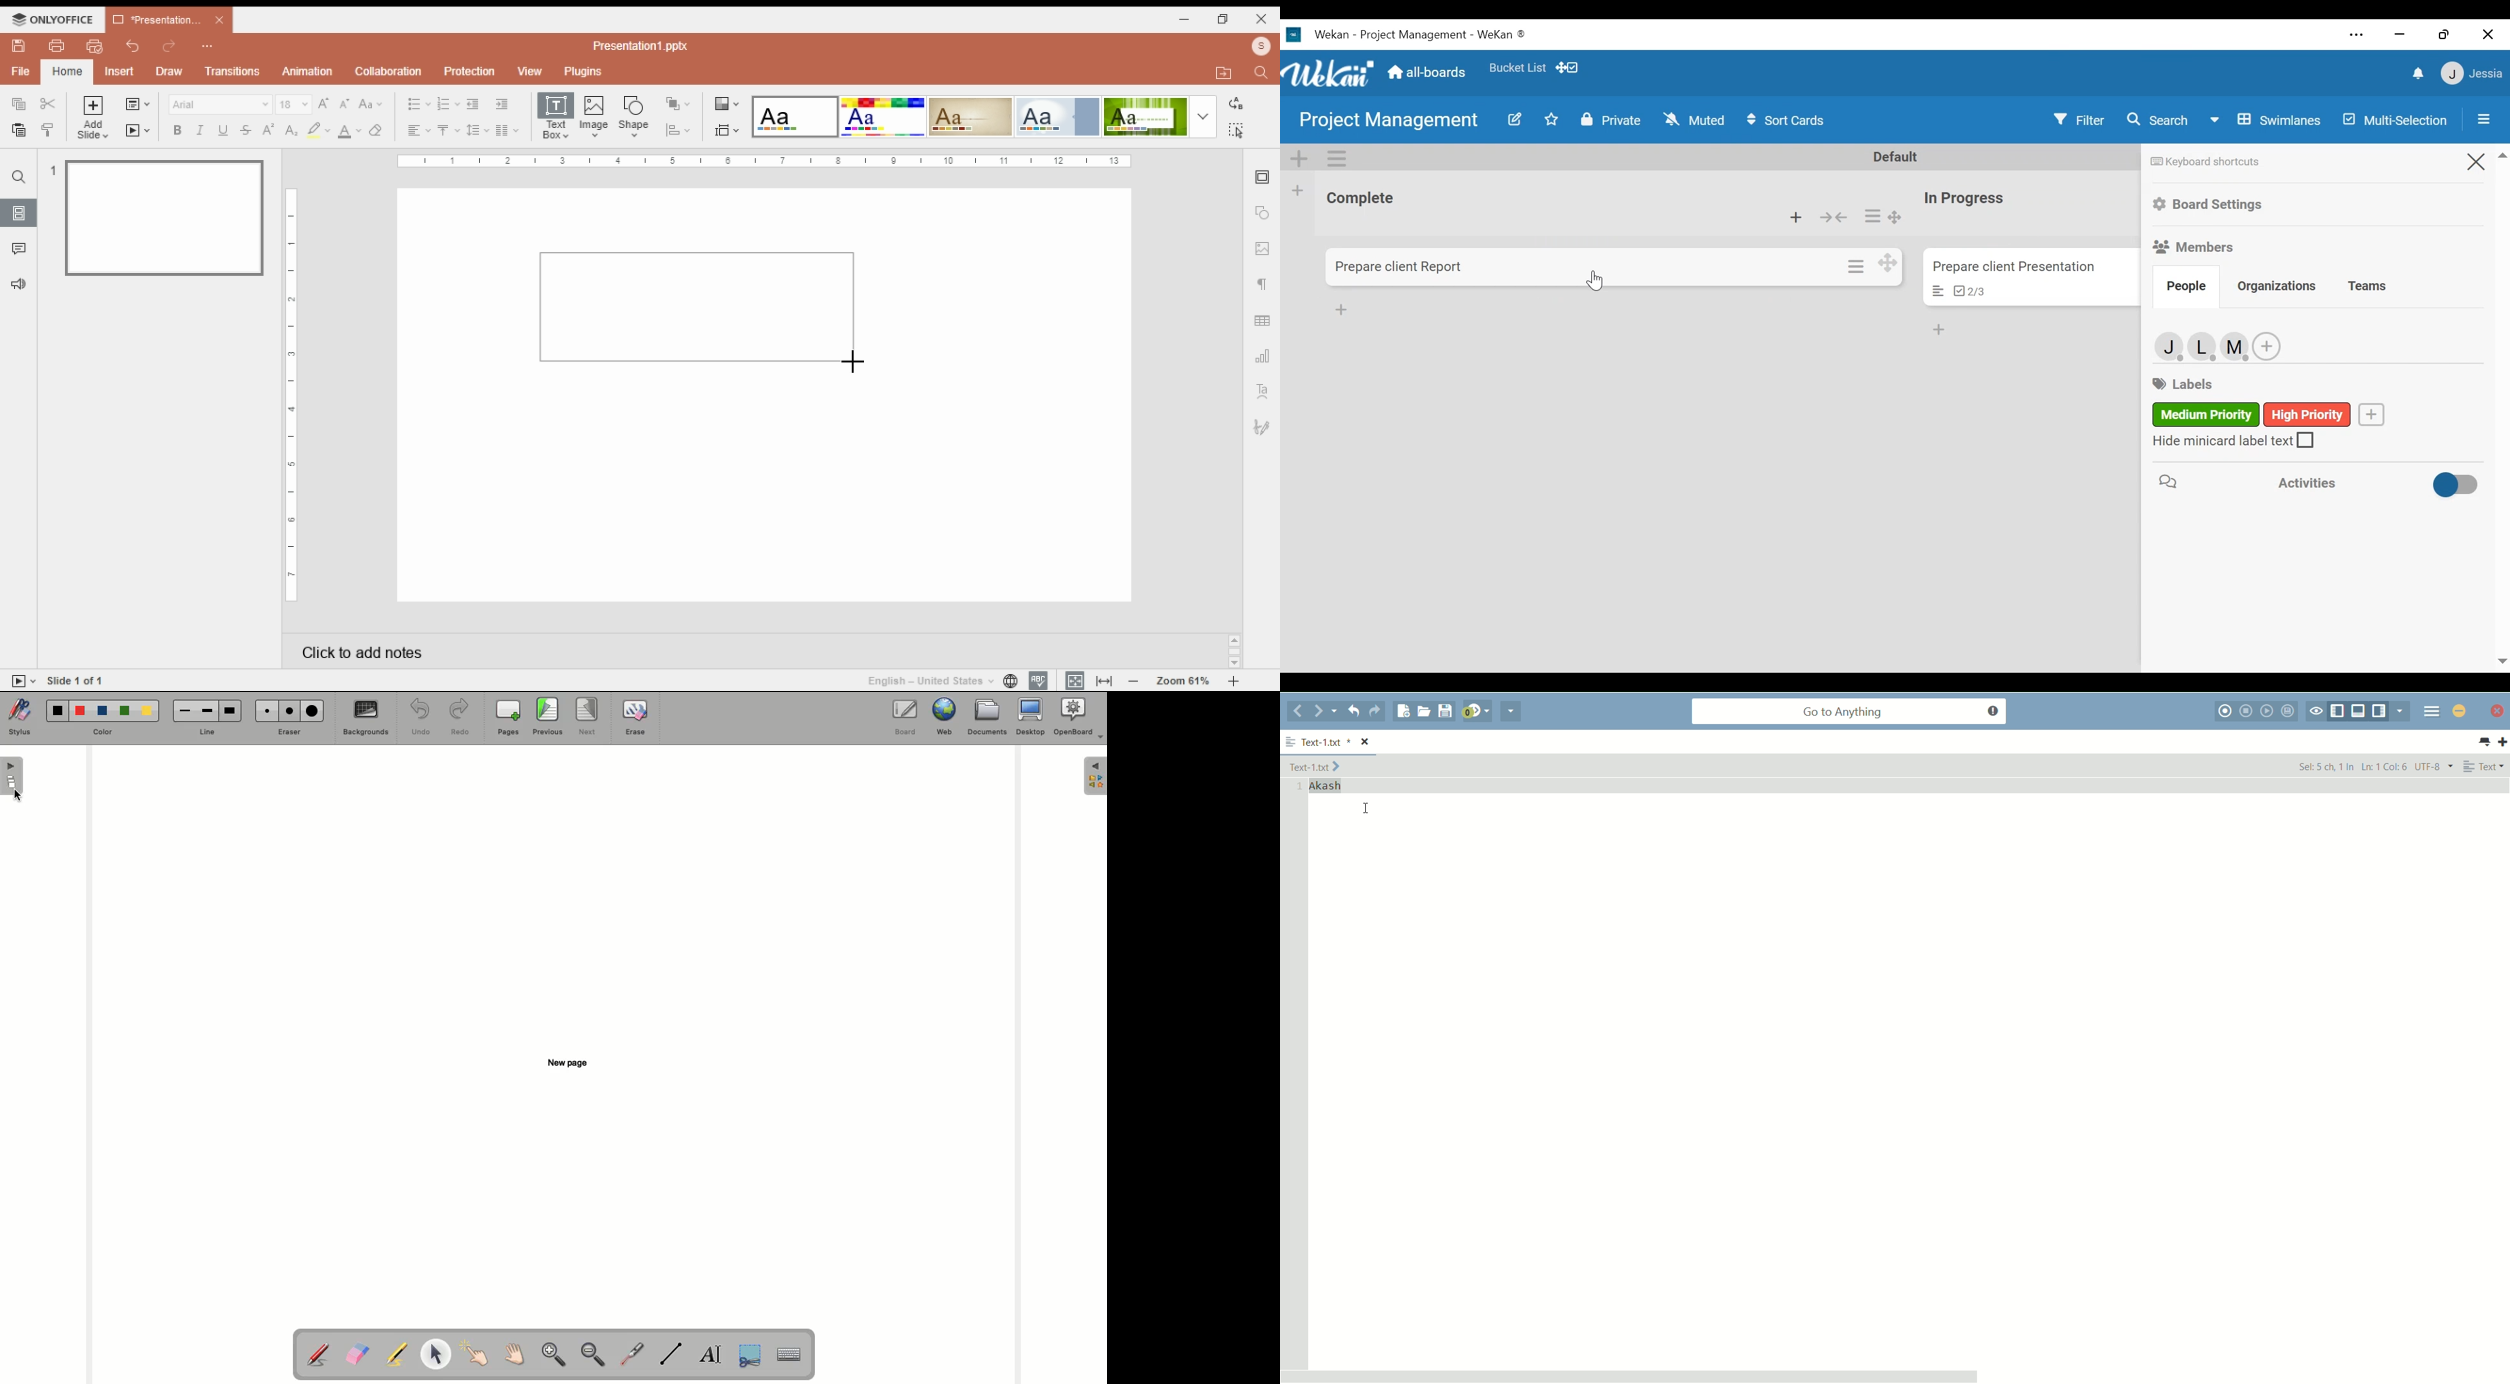  I want to click on Muted, so click(1694, 120).